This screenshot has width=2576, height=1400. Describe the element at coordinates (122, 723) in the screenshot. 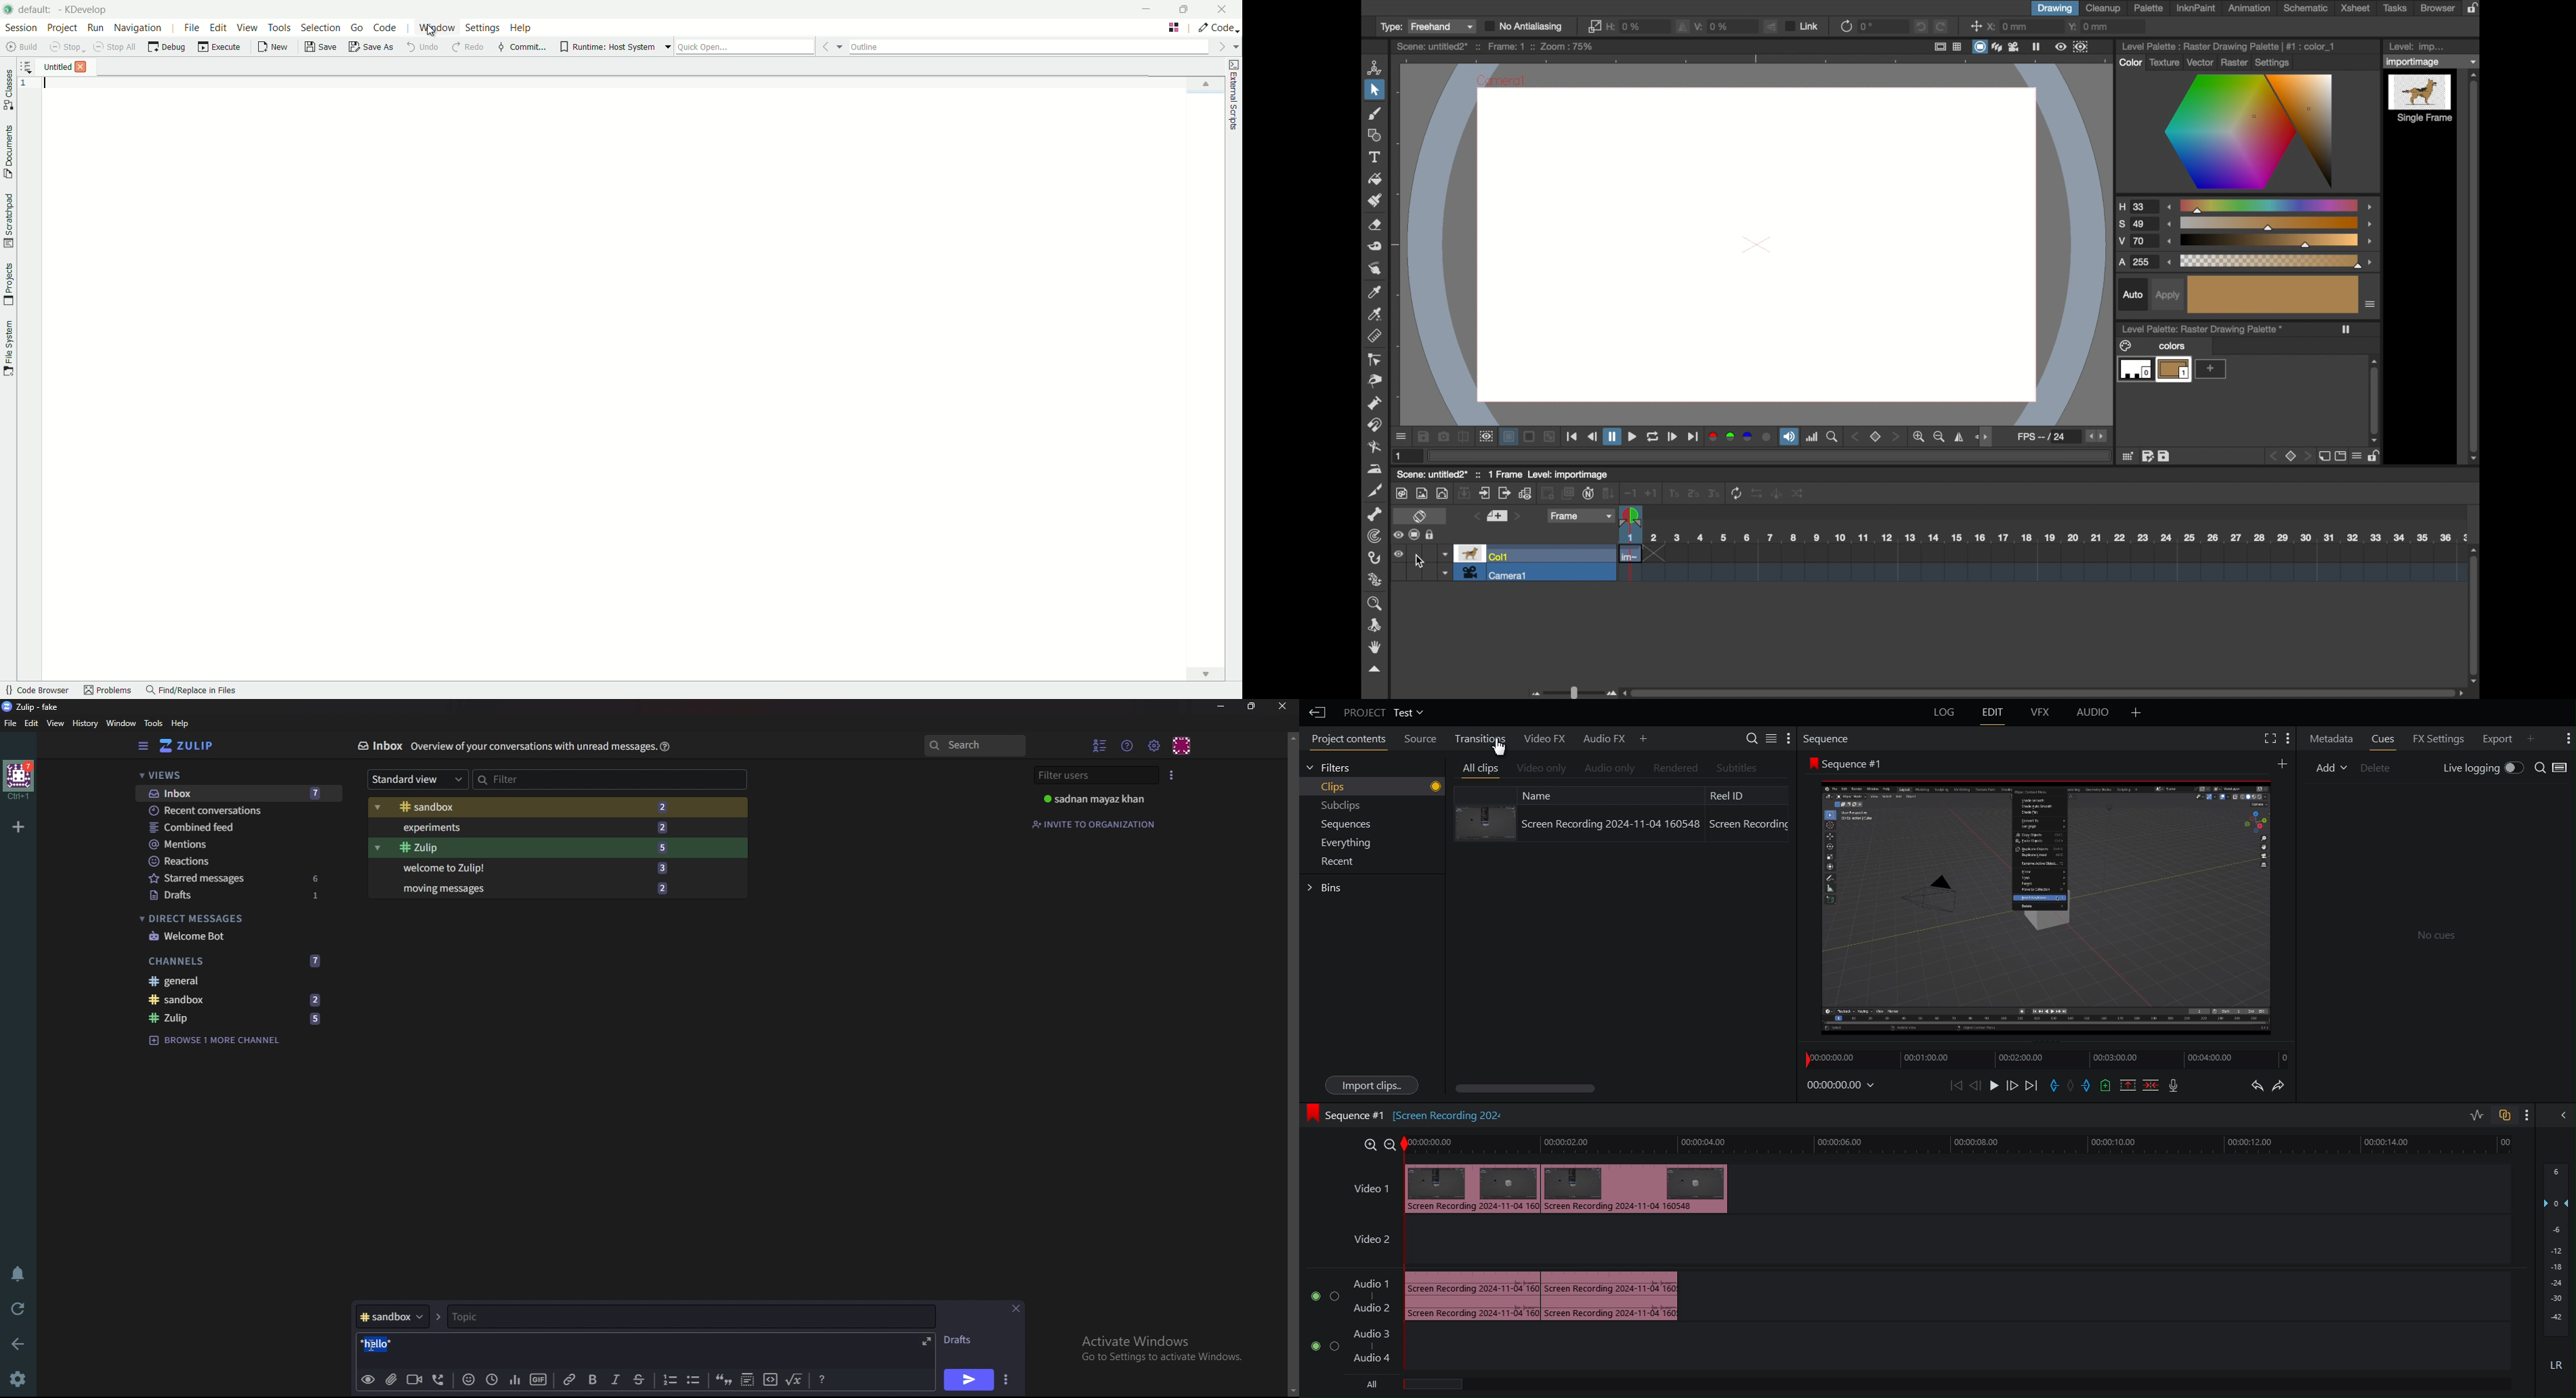

I see `Window` at that location.